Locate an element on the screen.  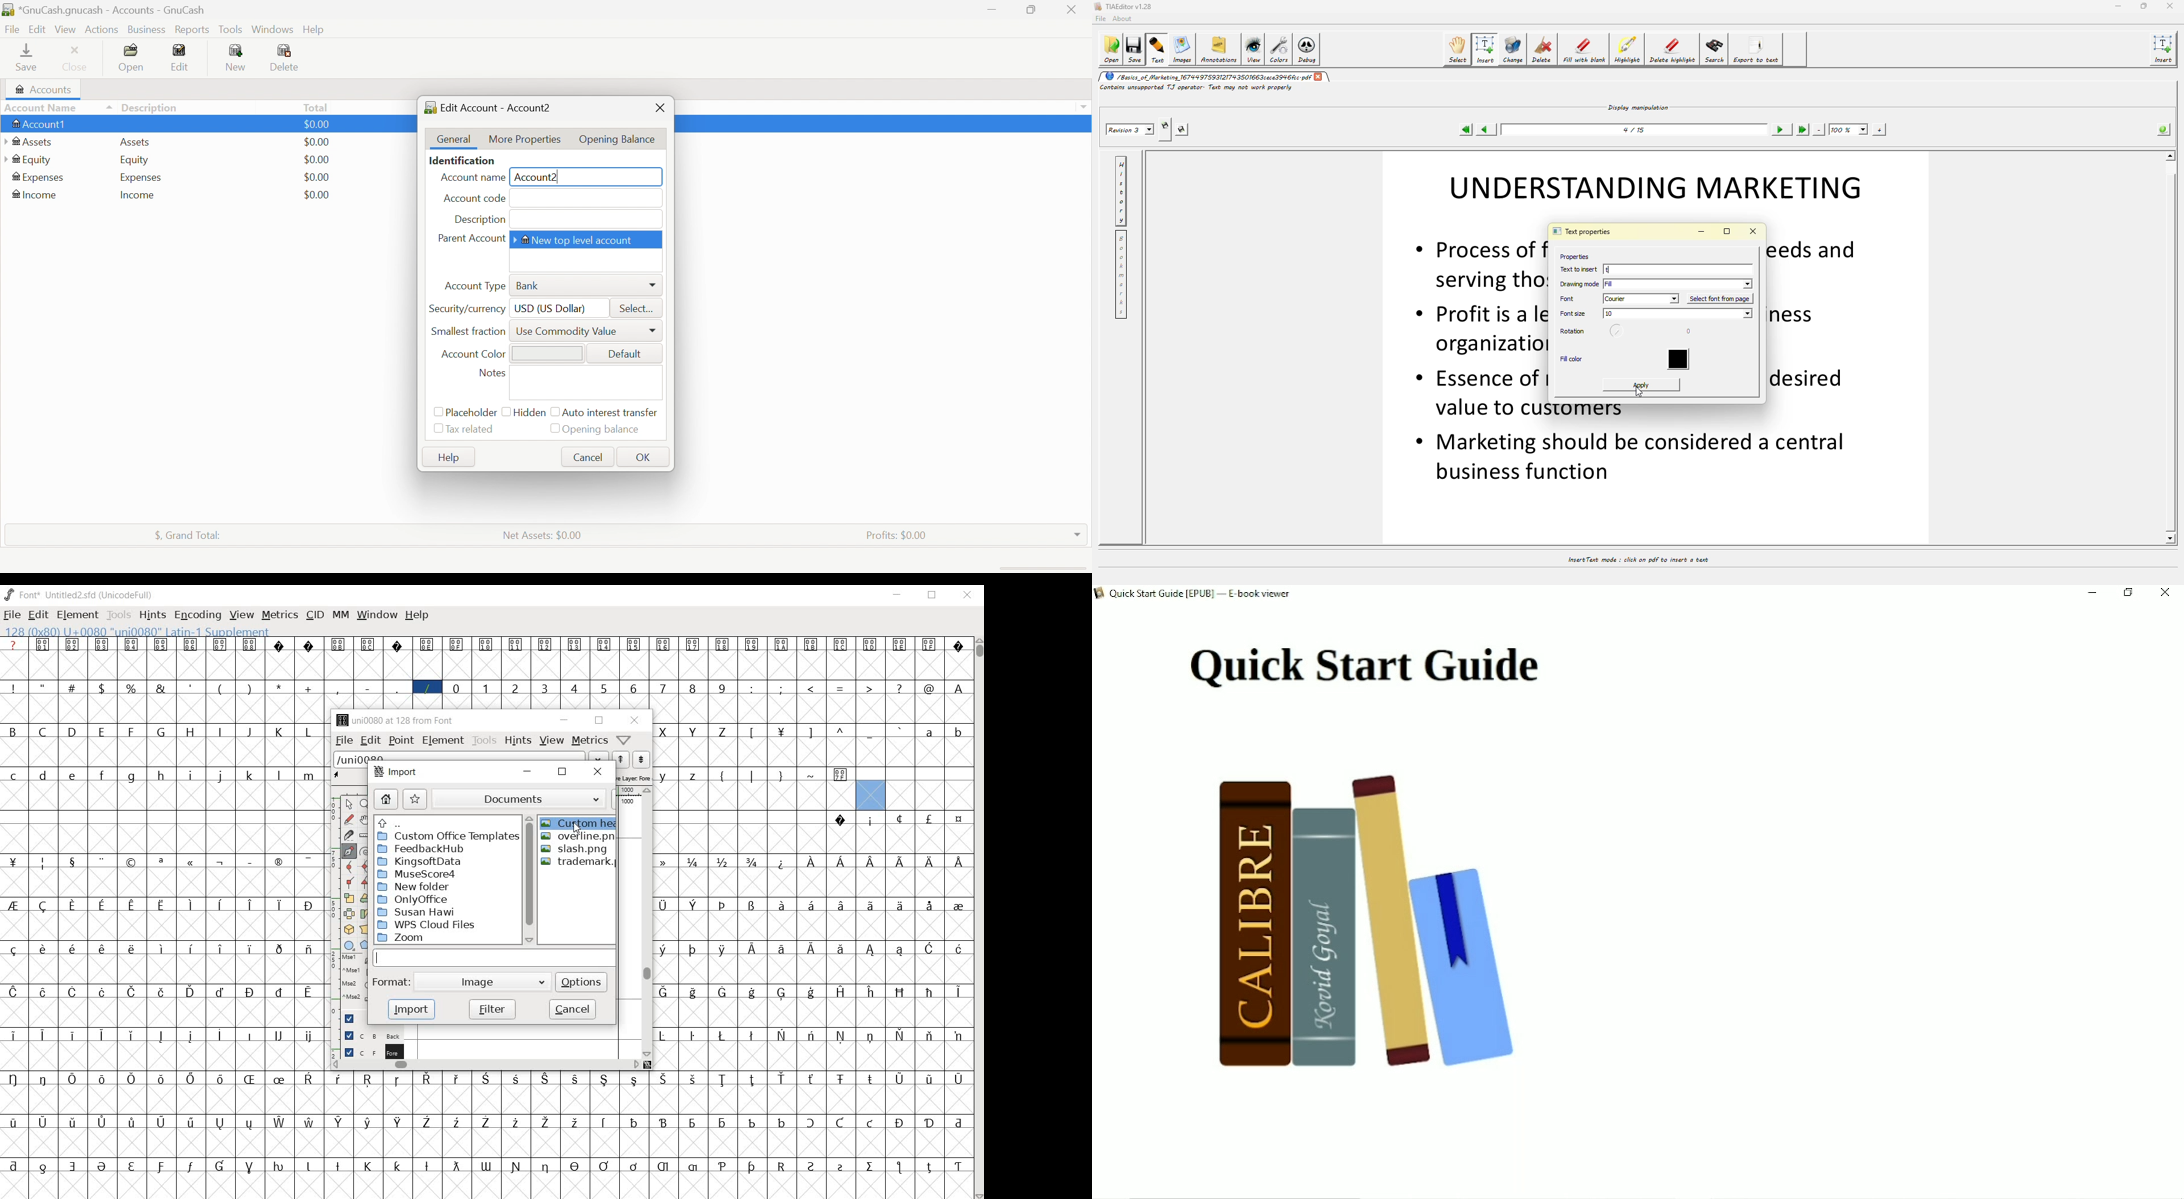
glyph is located at coordinates (101, 688).